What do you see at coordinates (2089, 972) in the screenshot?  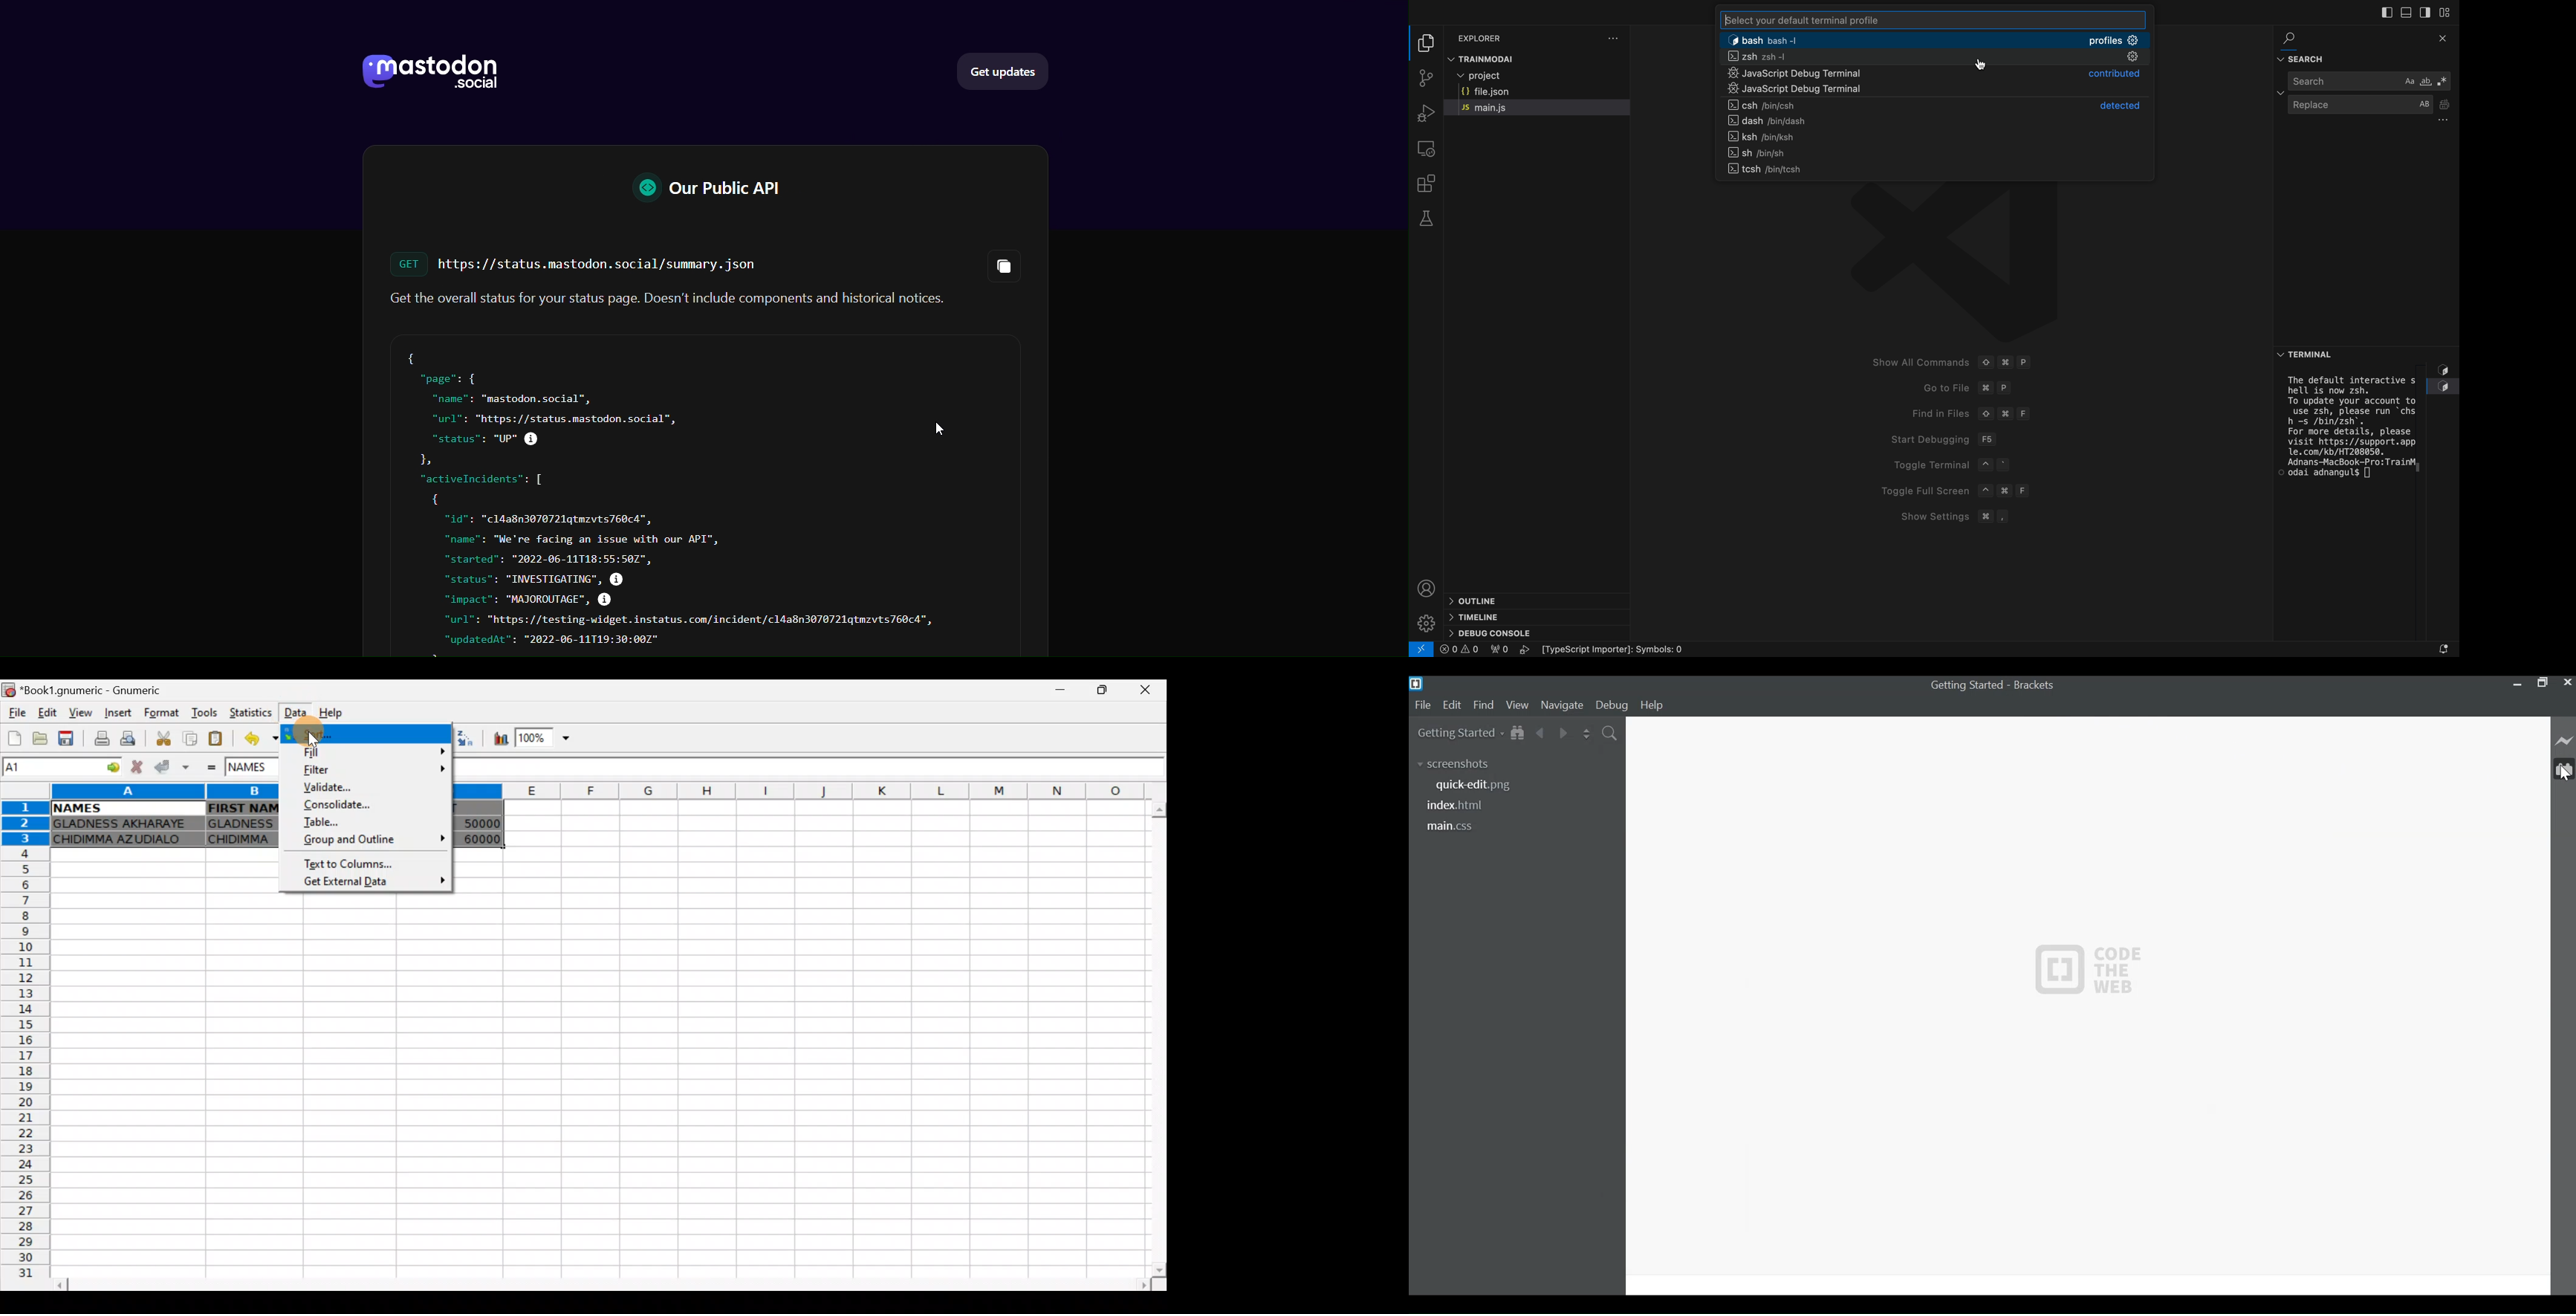 I see `Logo` at bounding box center [2089, 972].